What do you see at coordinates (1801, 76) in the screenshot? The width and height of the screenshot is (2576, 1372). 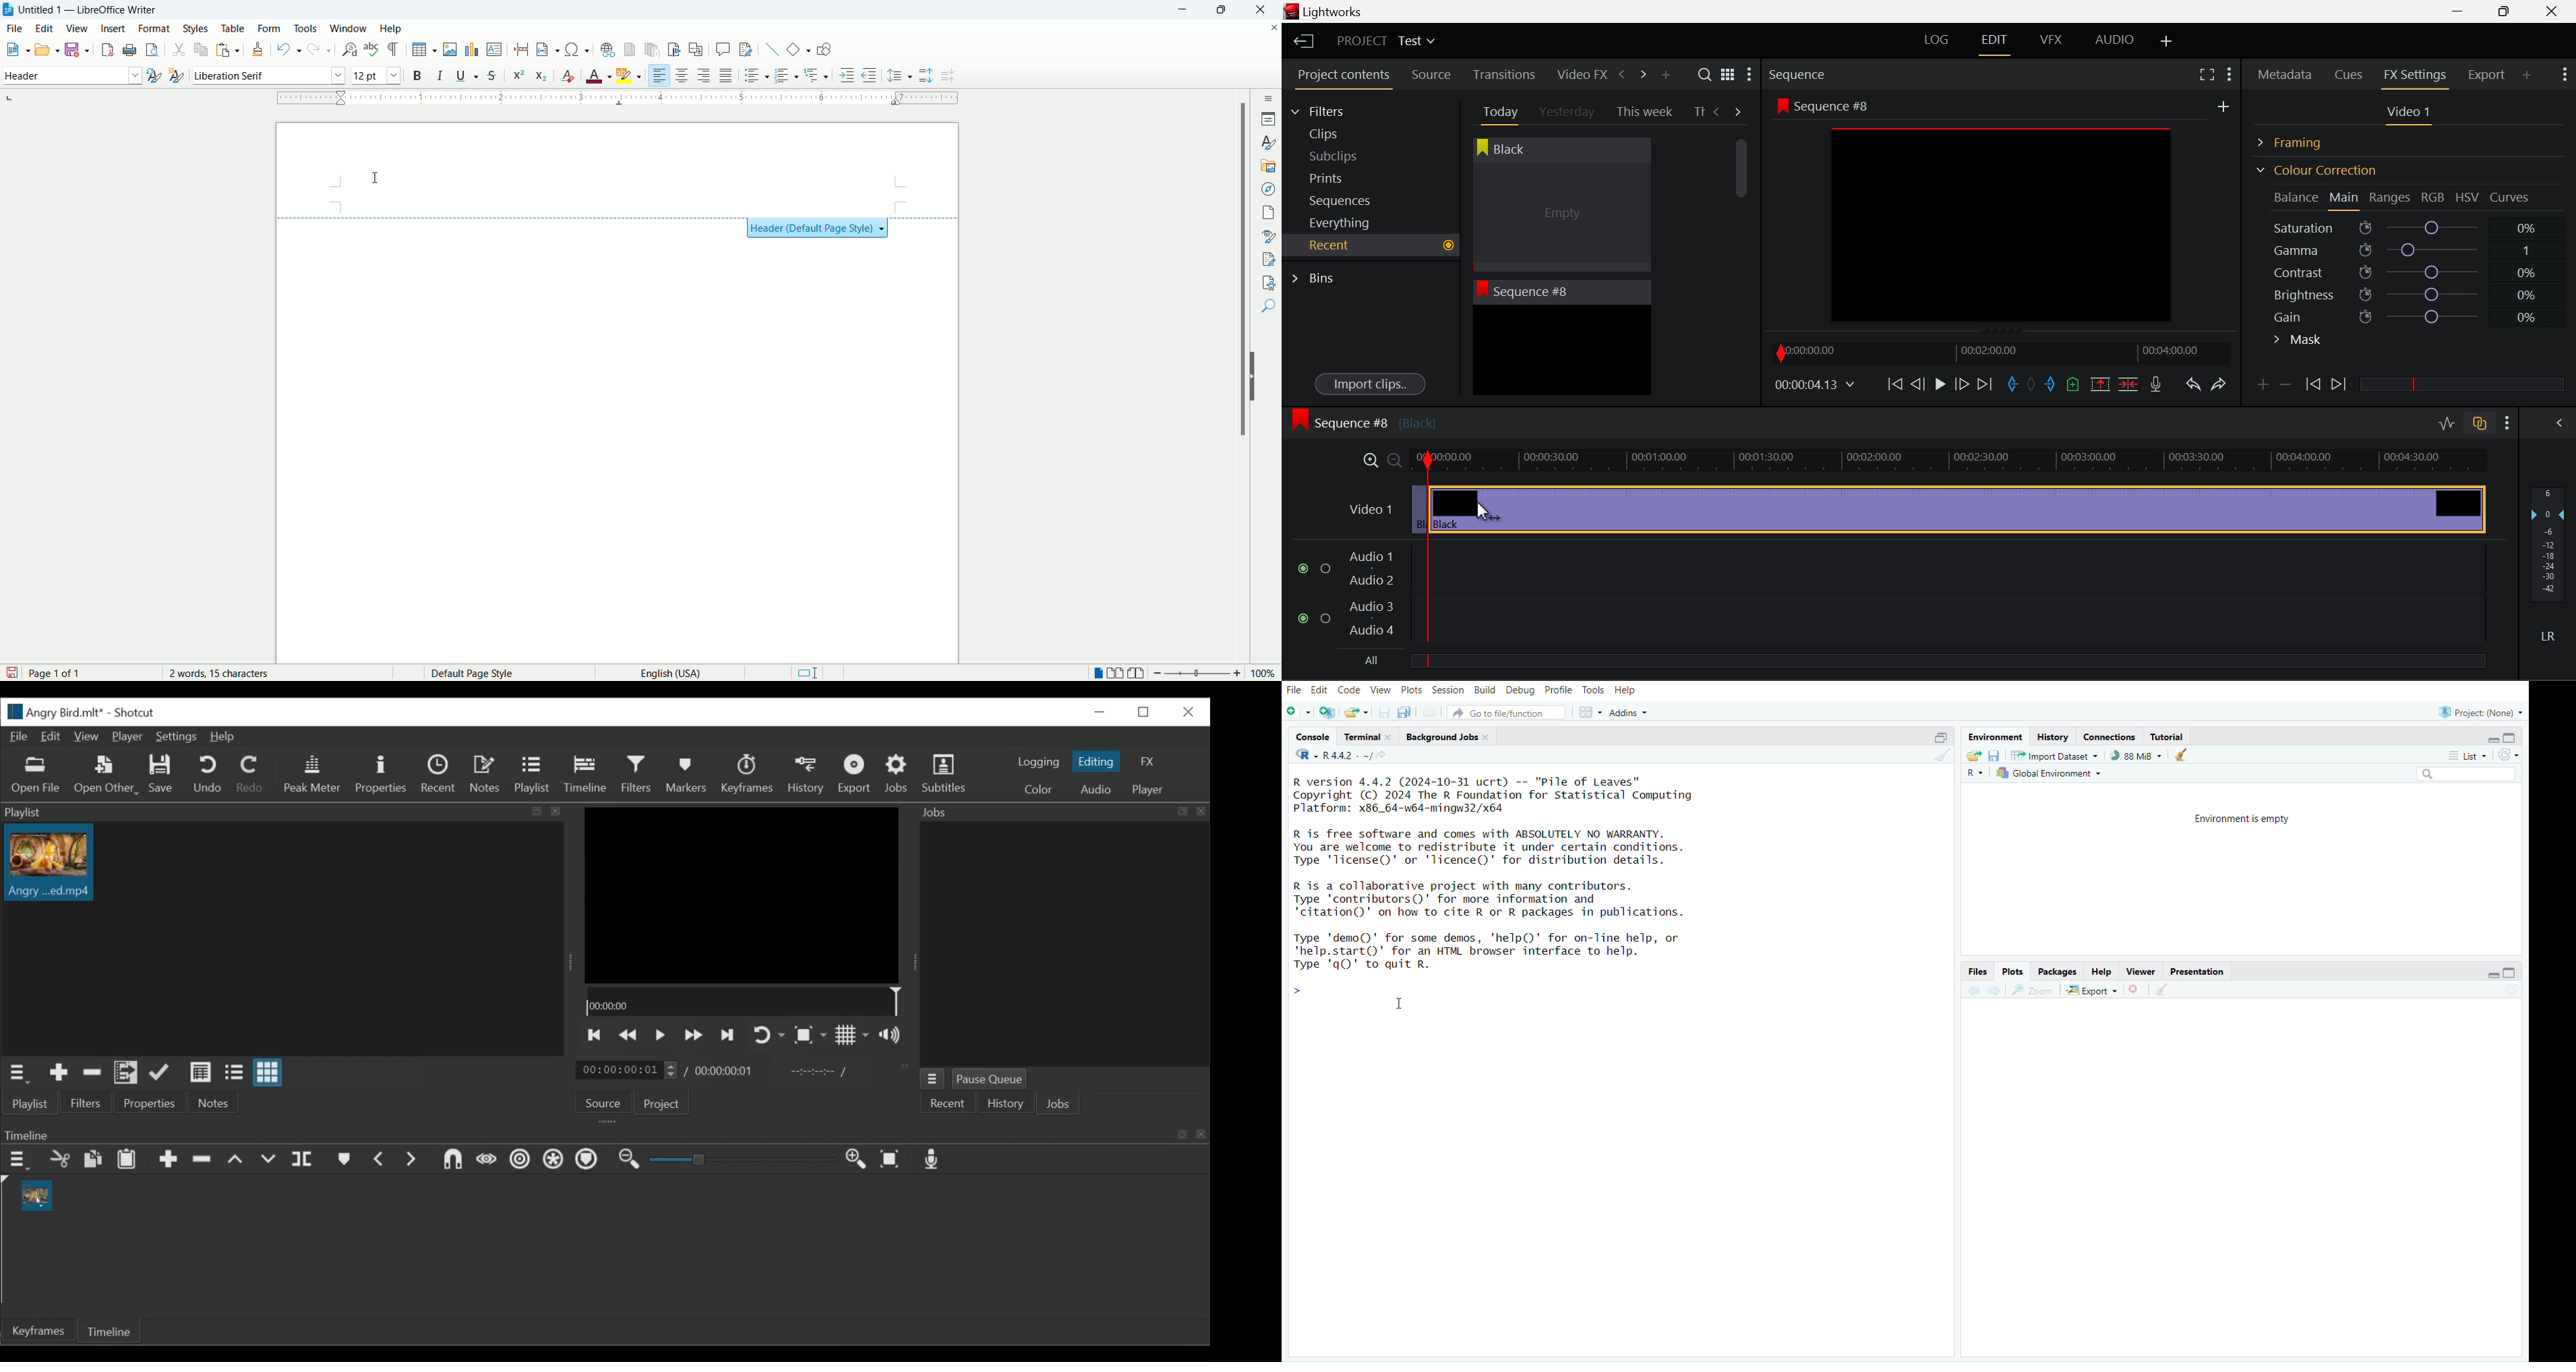 I see `Sequence Preview Section` at bounding box center [1801, 76].